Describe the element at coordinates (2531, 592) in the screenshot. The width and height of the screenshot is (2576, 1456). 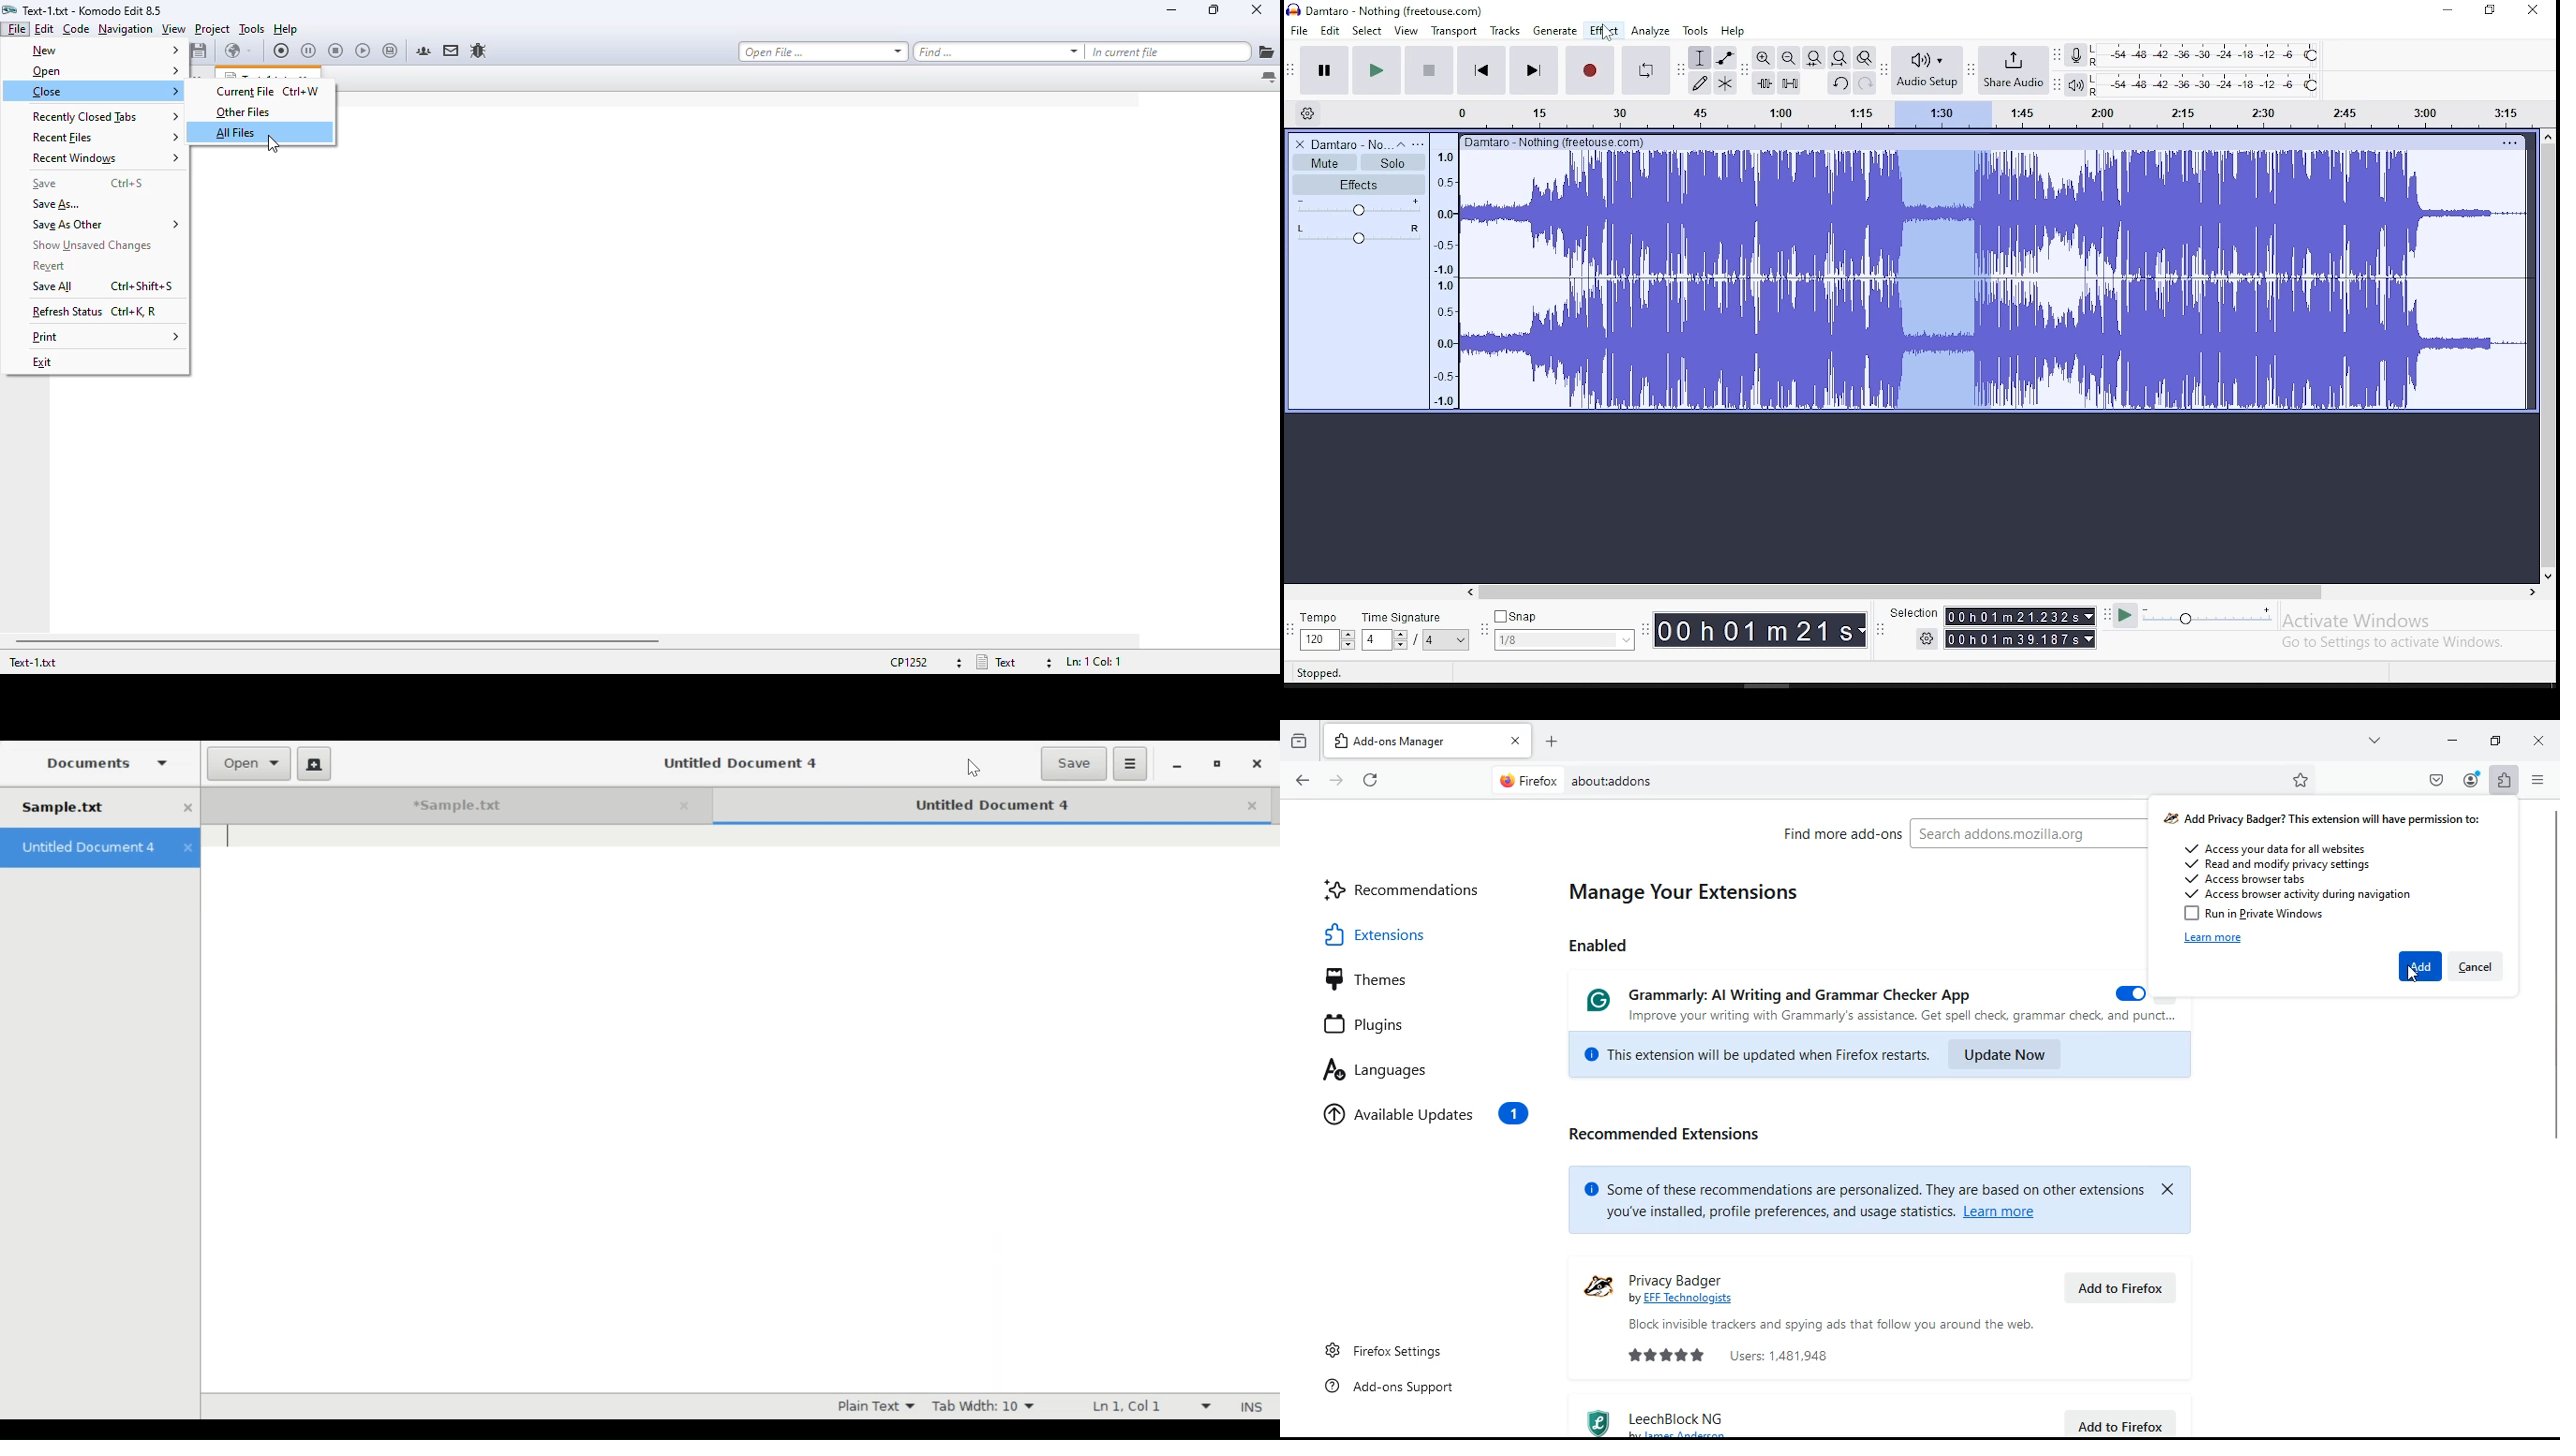
I see `right` at that location.